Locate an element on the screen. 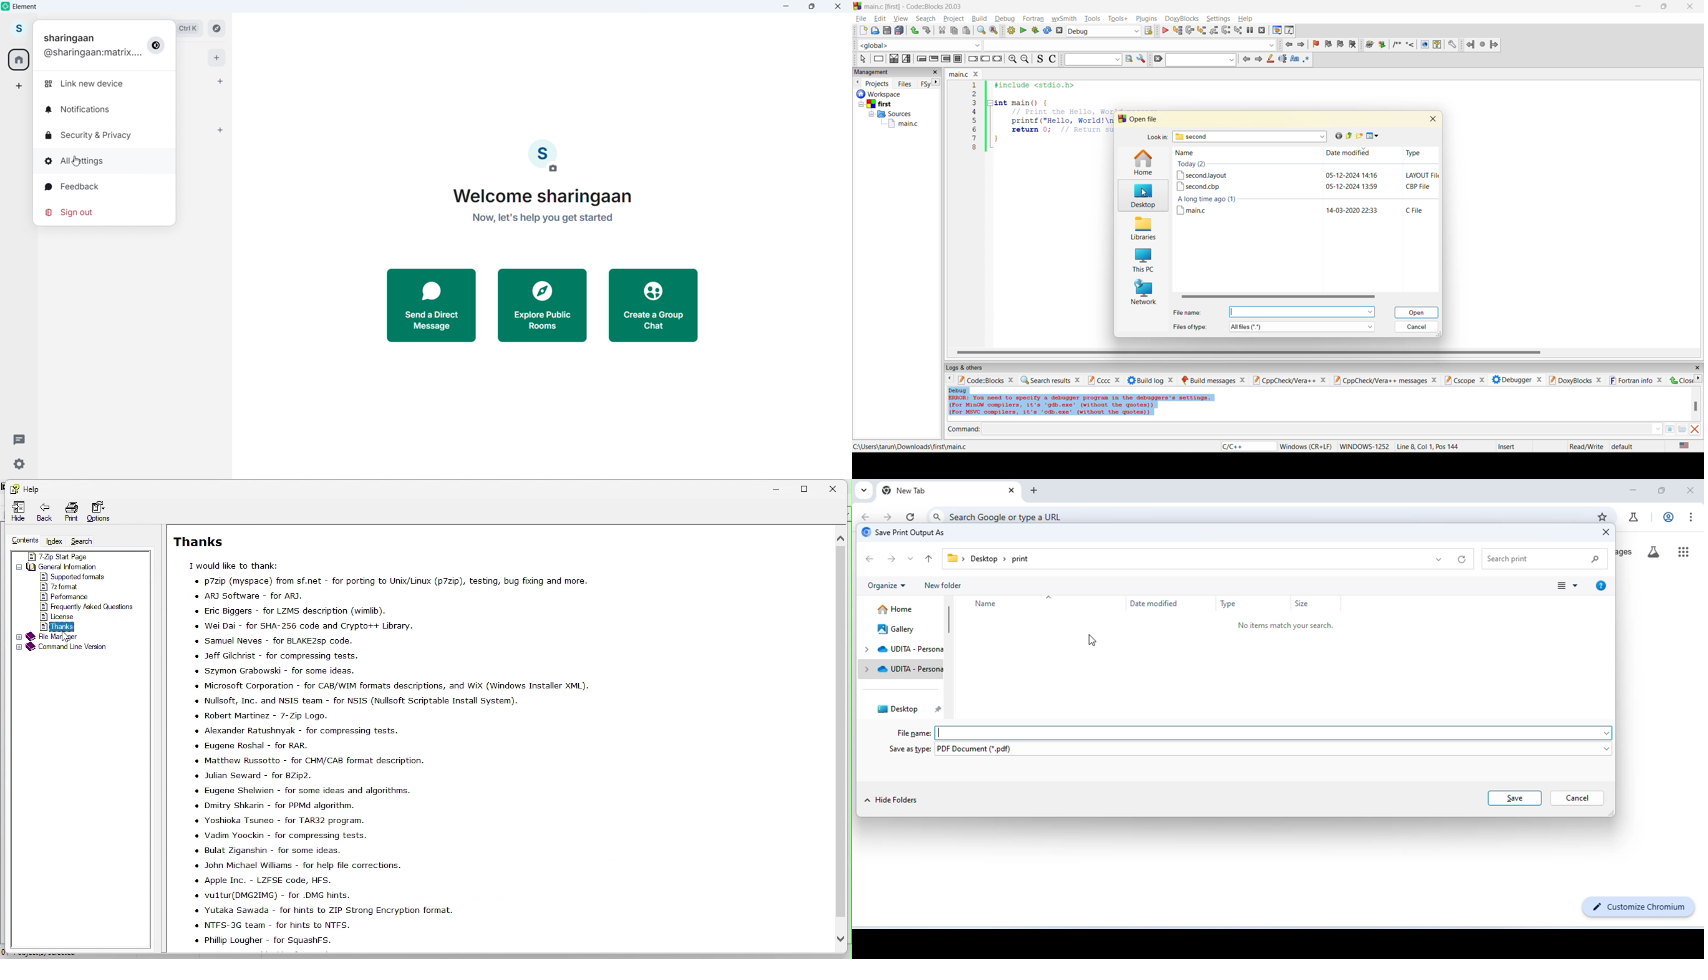 Image resolution: width=1708 pixels, height=980 pixels. close is located at coordinates (1680, 380).